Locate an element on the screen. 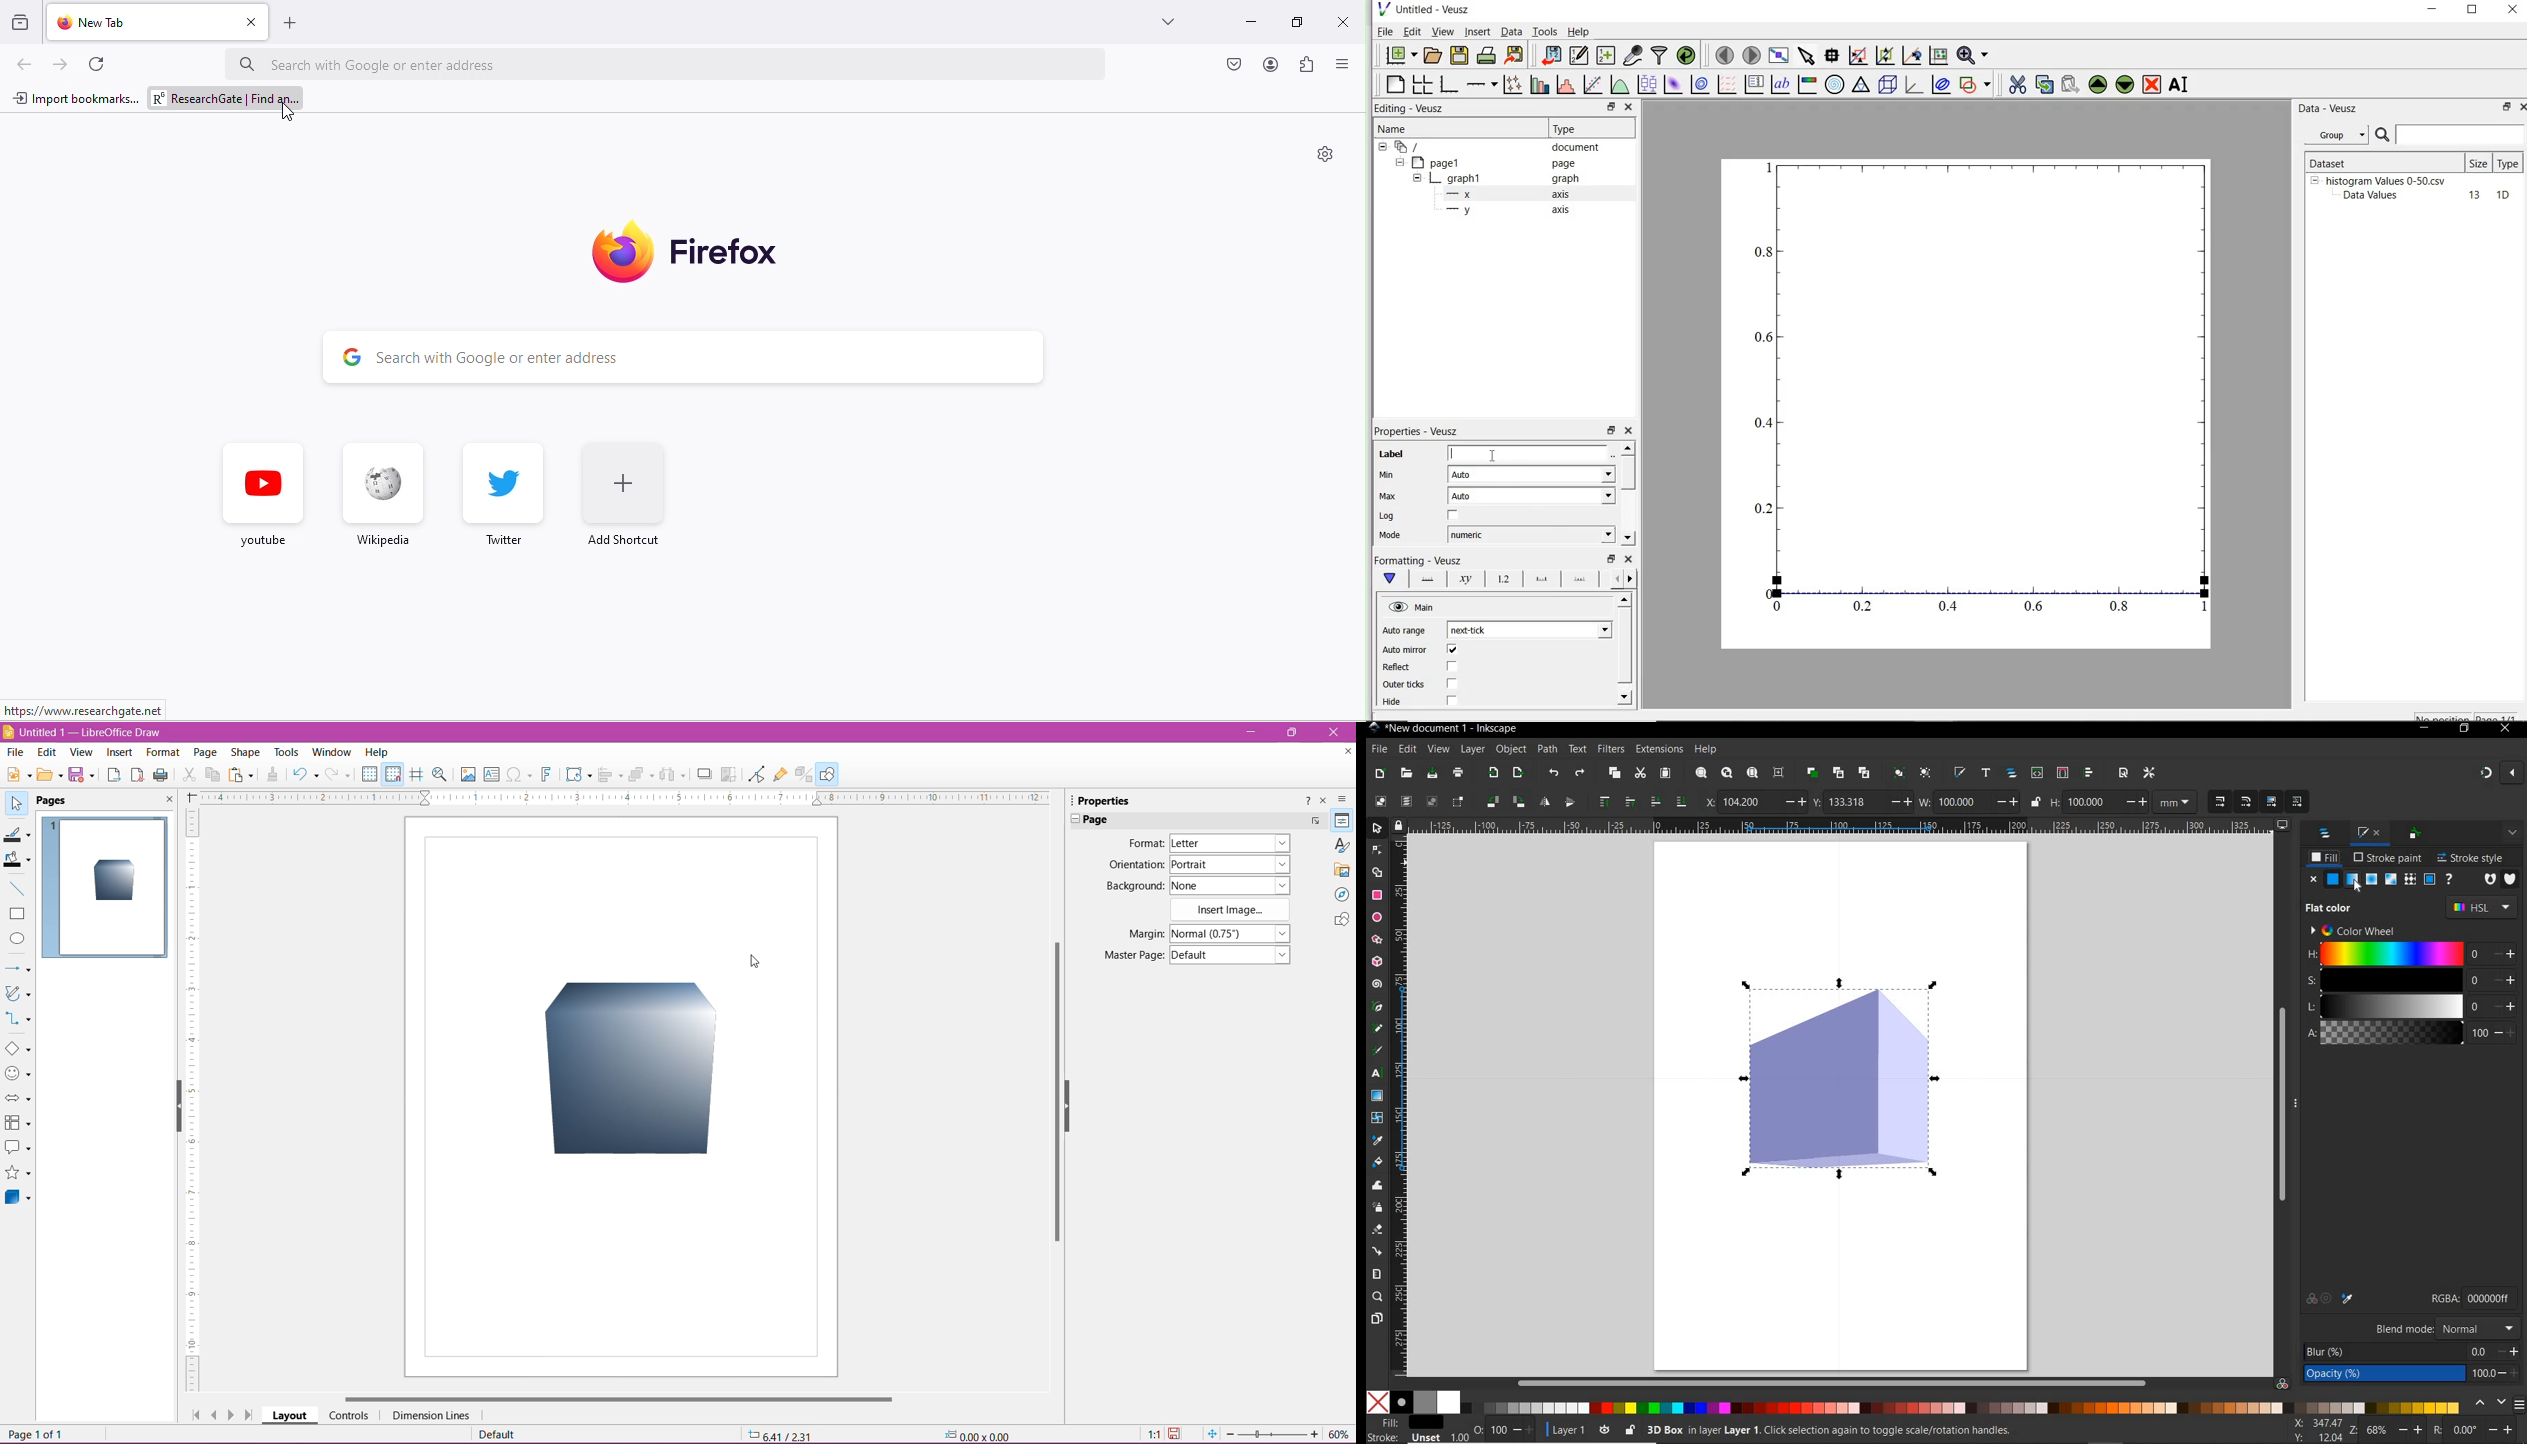  Basic Shapes is located at coordinates (18, 1048).